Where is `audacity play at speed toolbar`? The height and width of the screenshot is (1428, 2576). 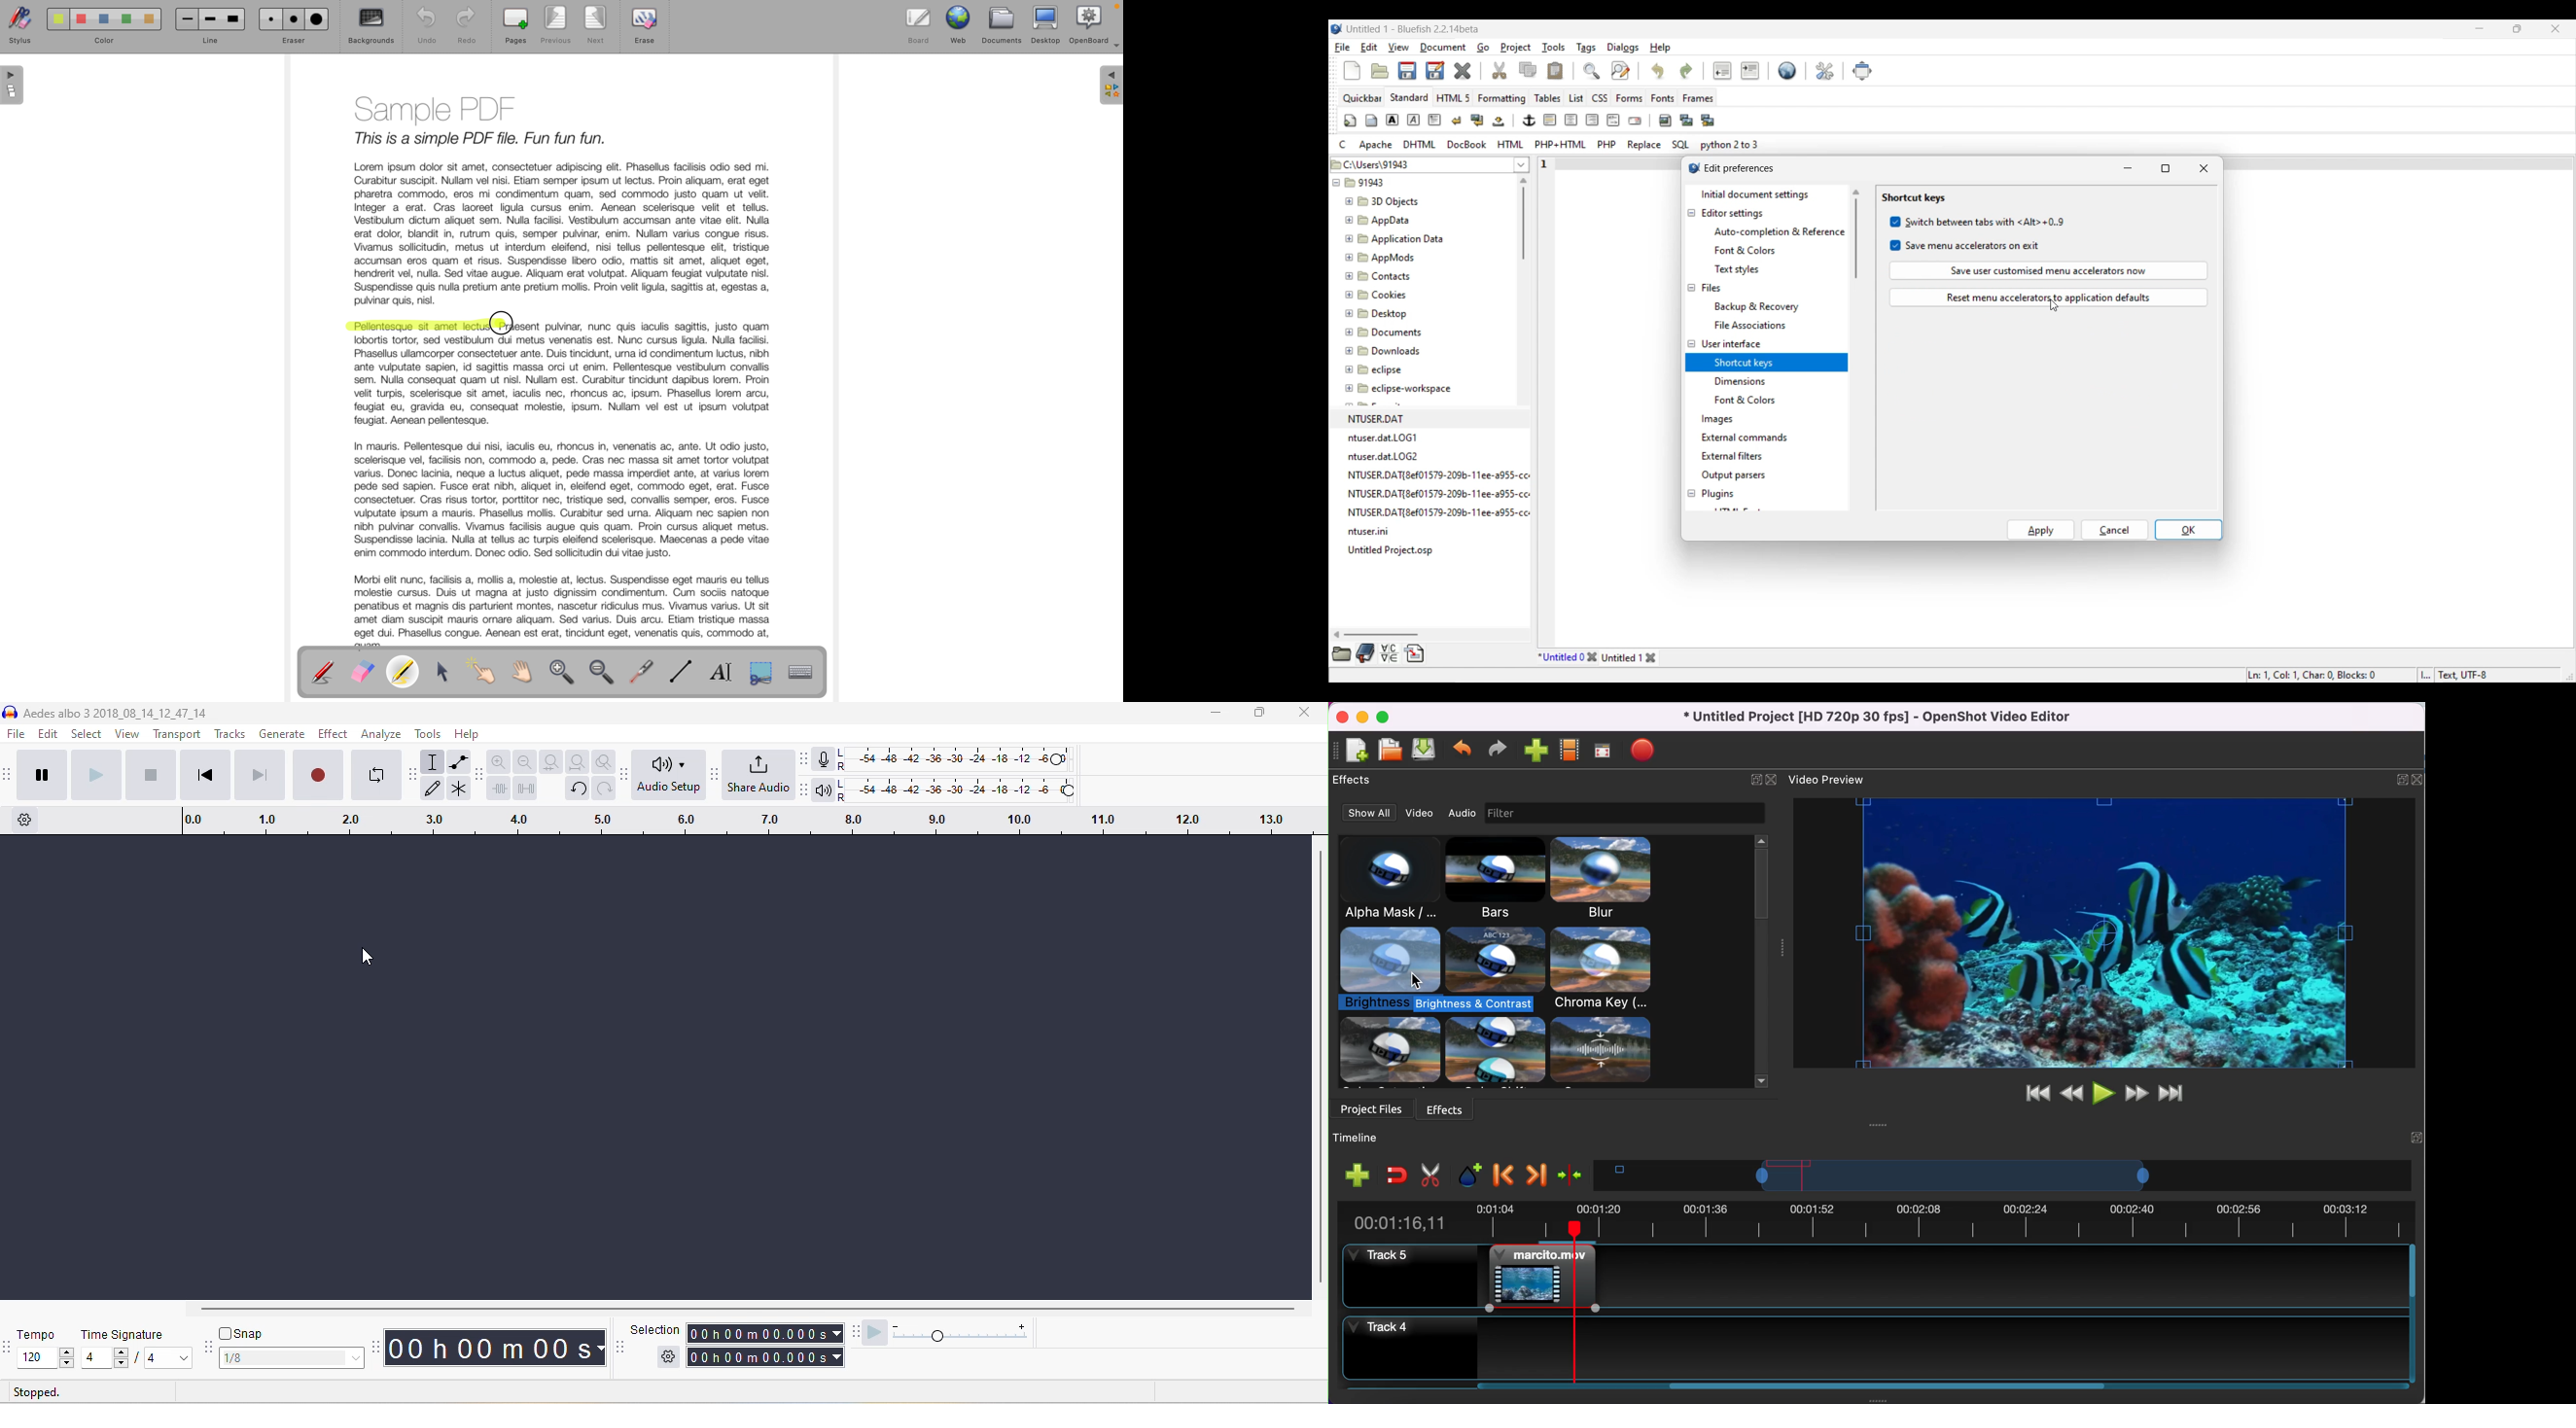 audacity play at speed toolbar is located at coordinates (857, 1332).